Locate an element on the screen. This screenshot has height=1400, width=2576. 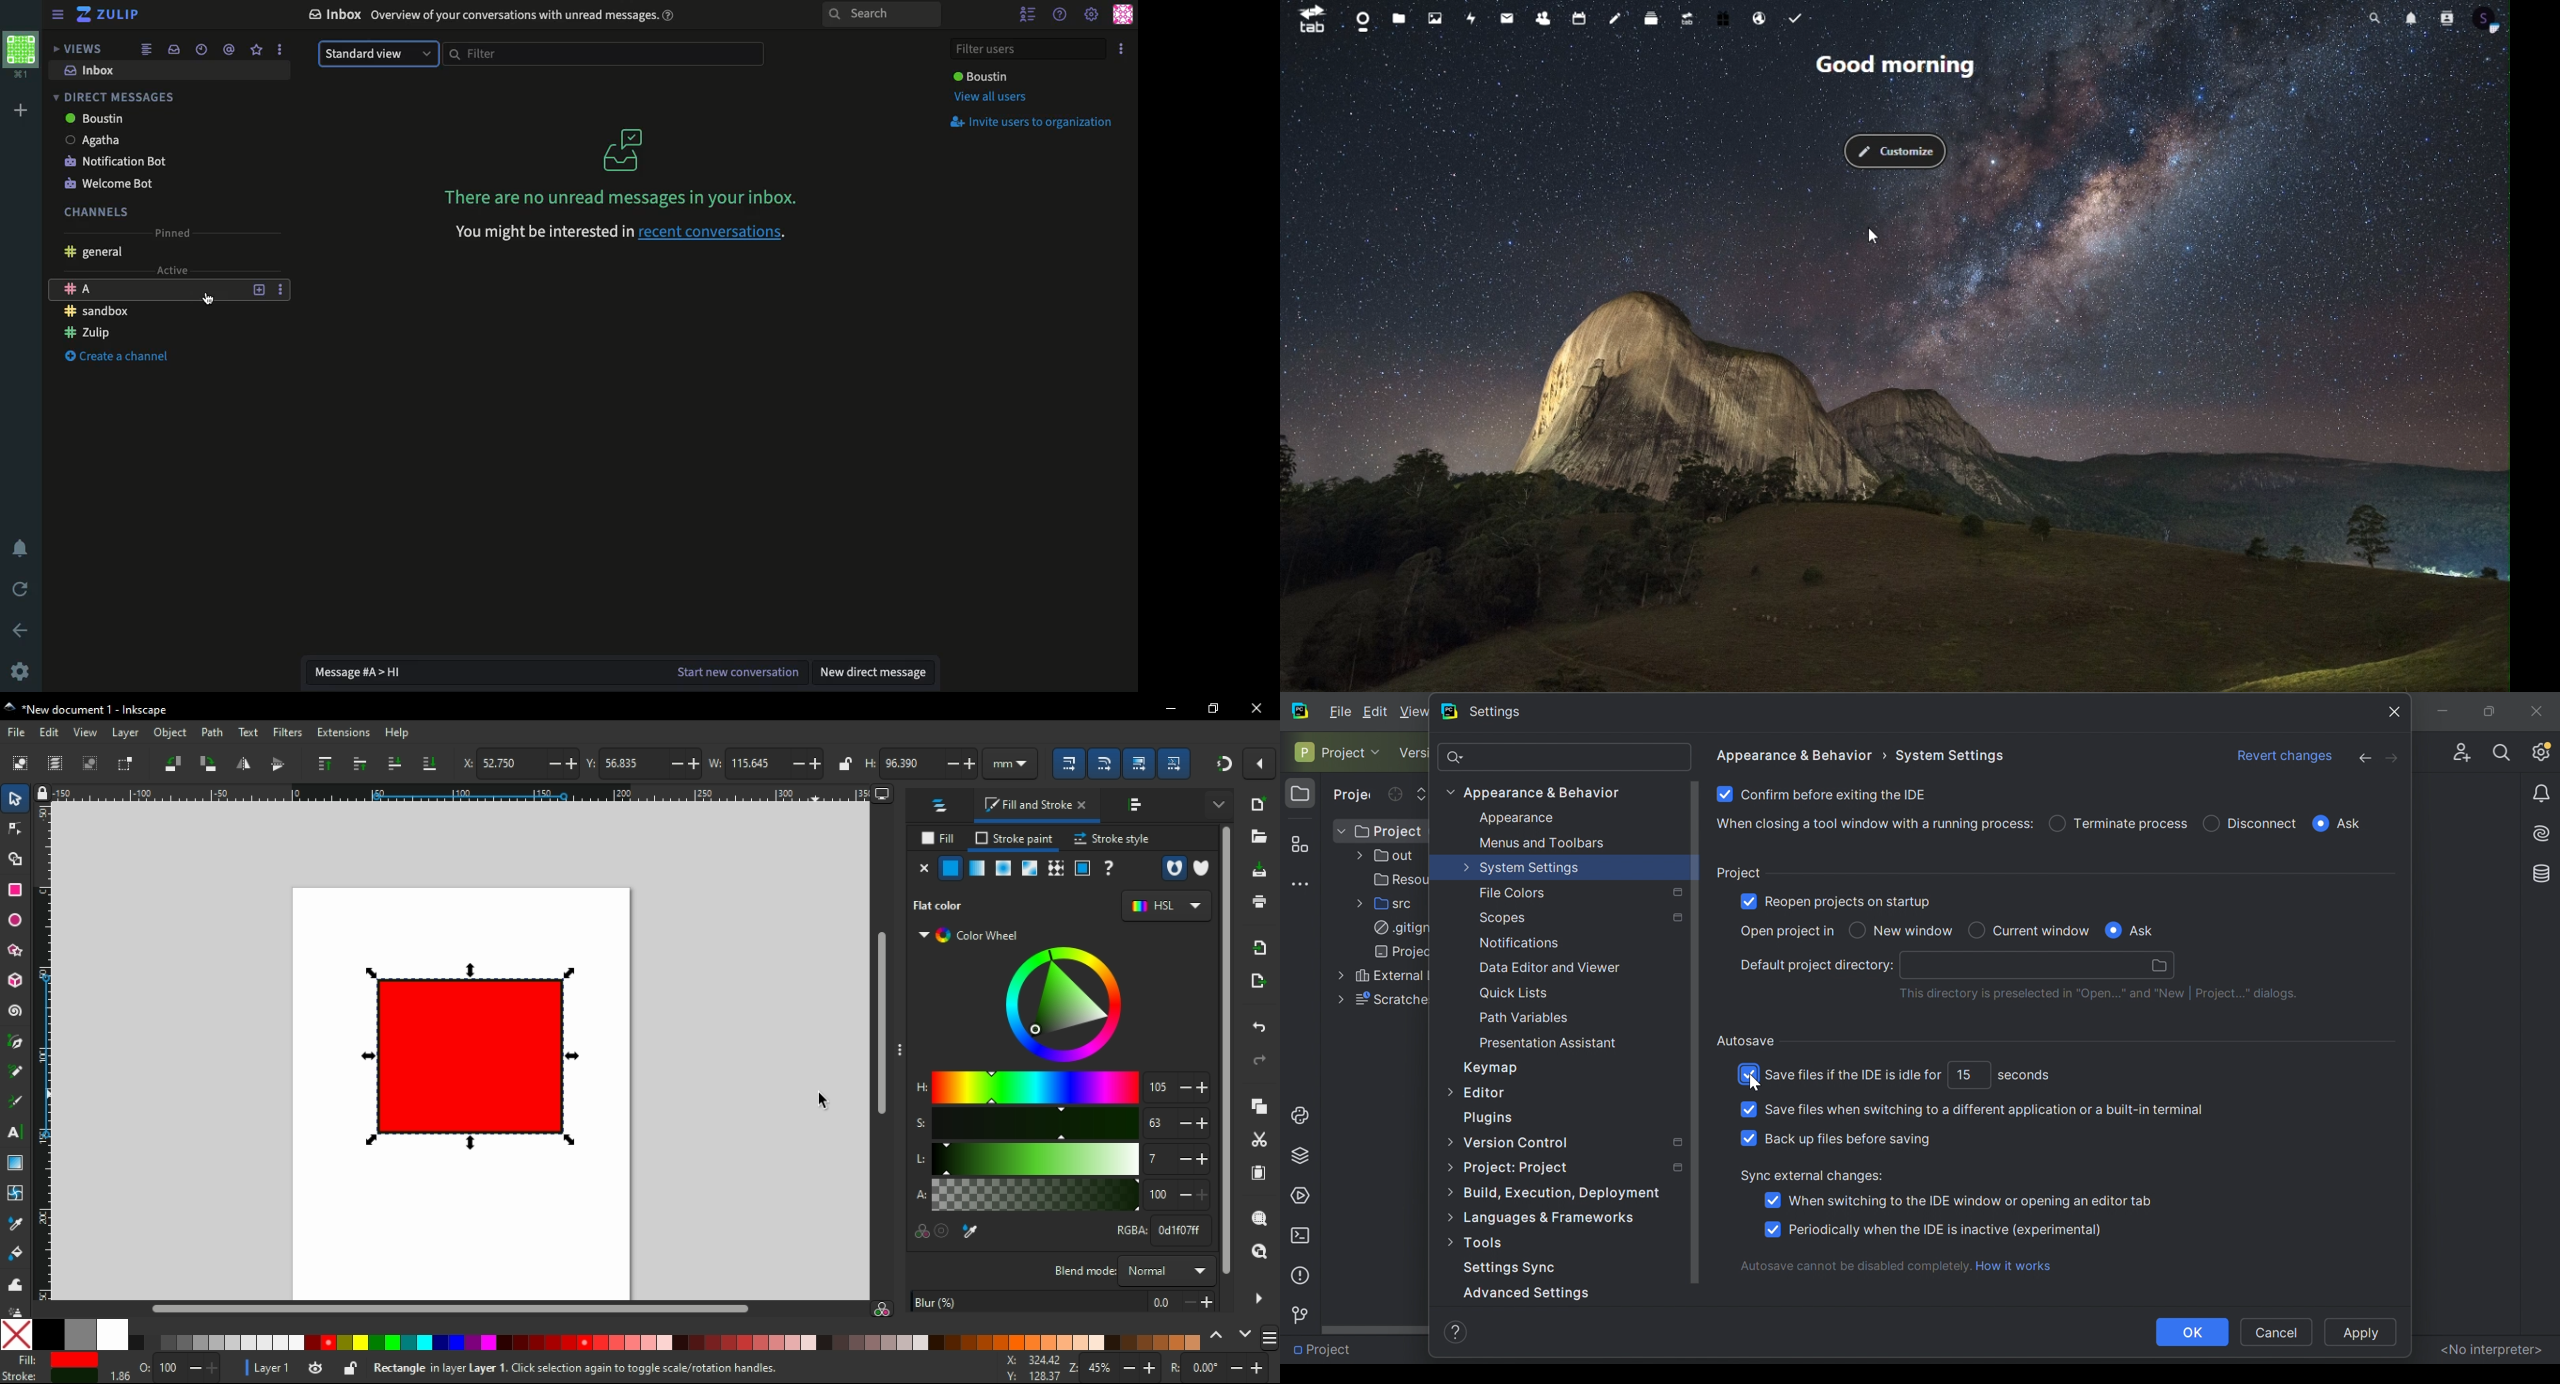
Editor is located at coordinates (1487, 1094).